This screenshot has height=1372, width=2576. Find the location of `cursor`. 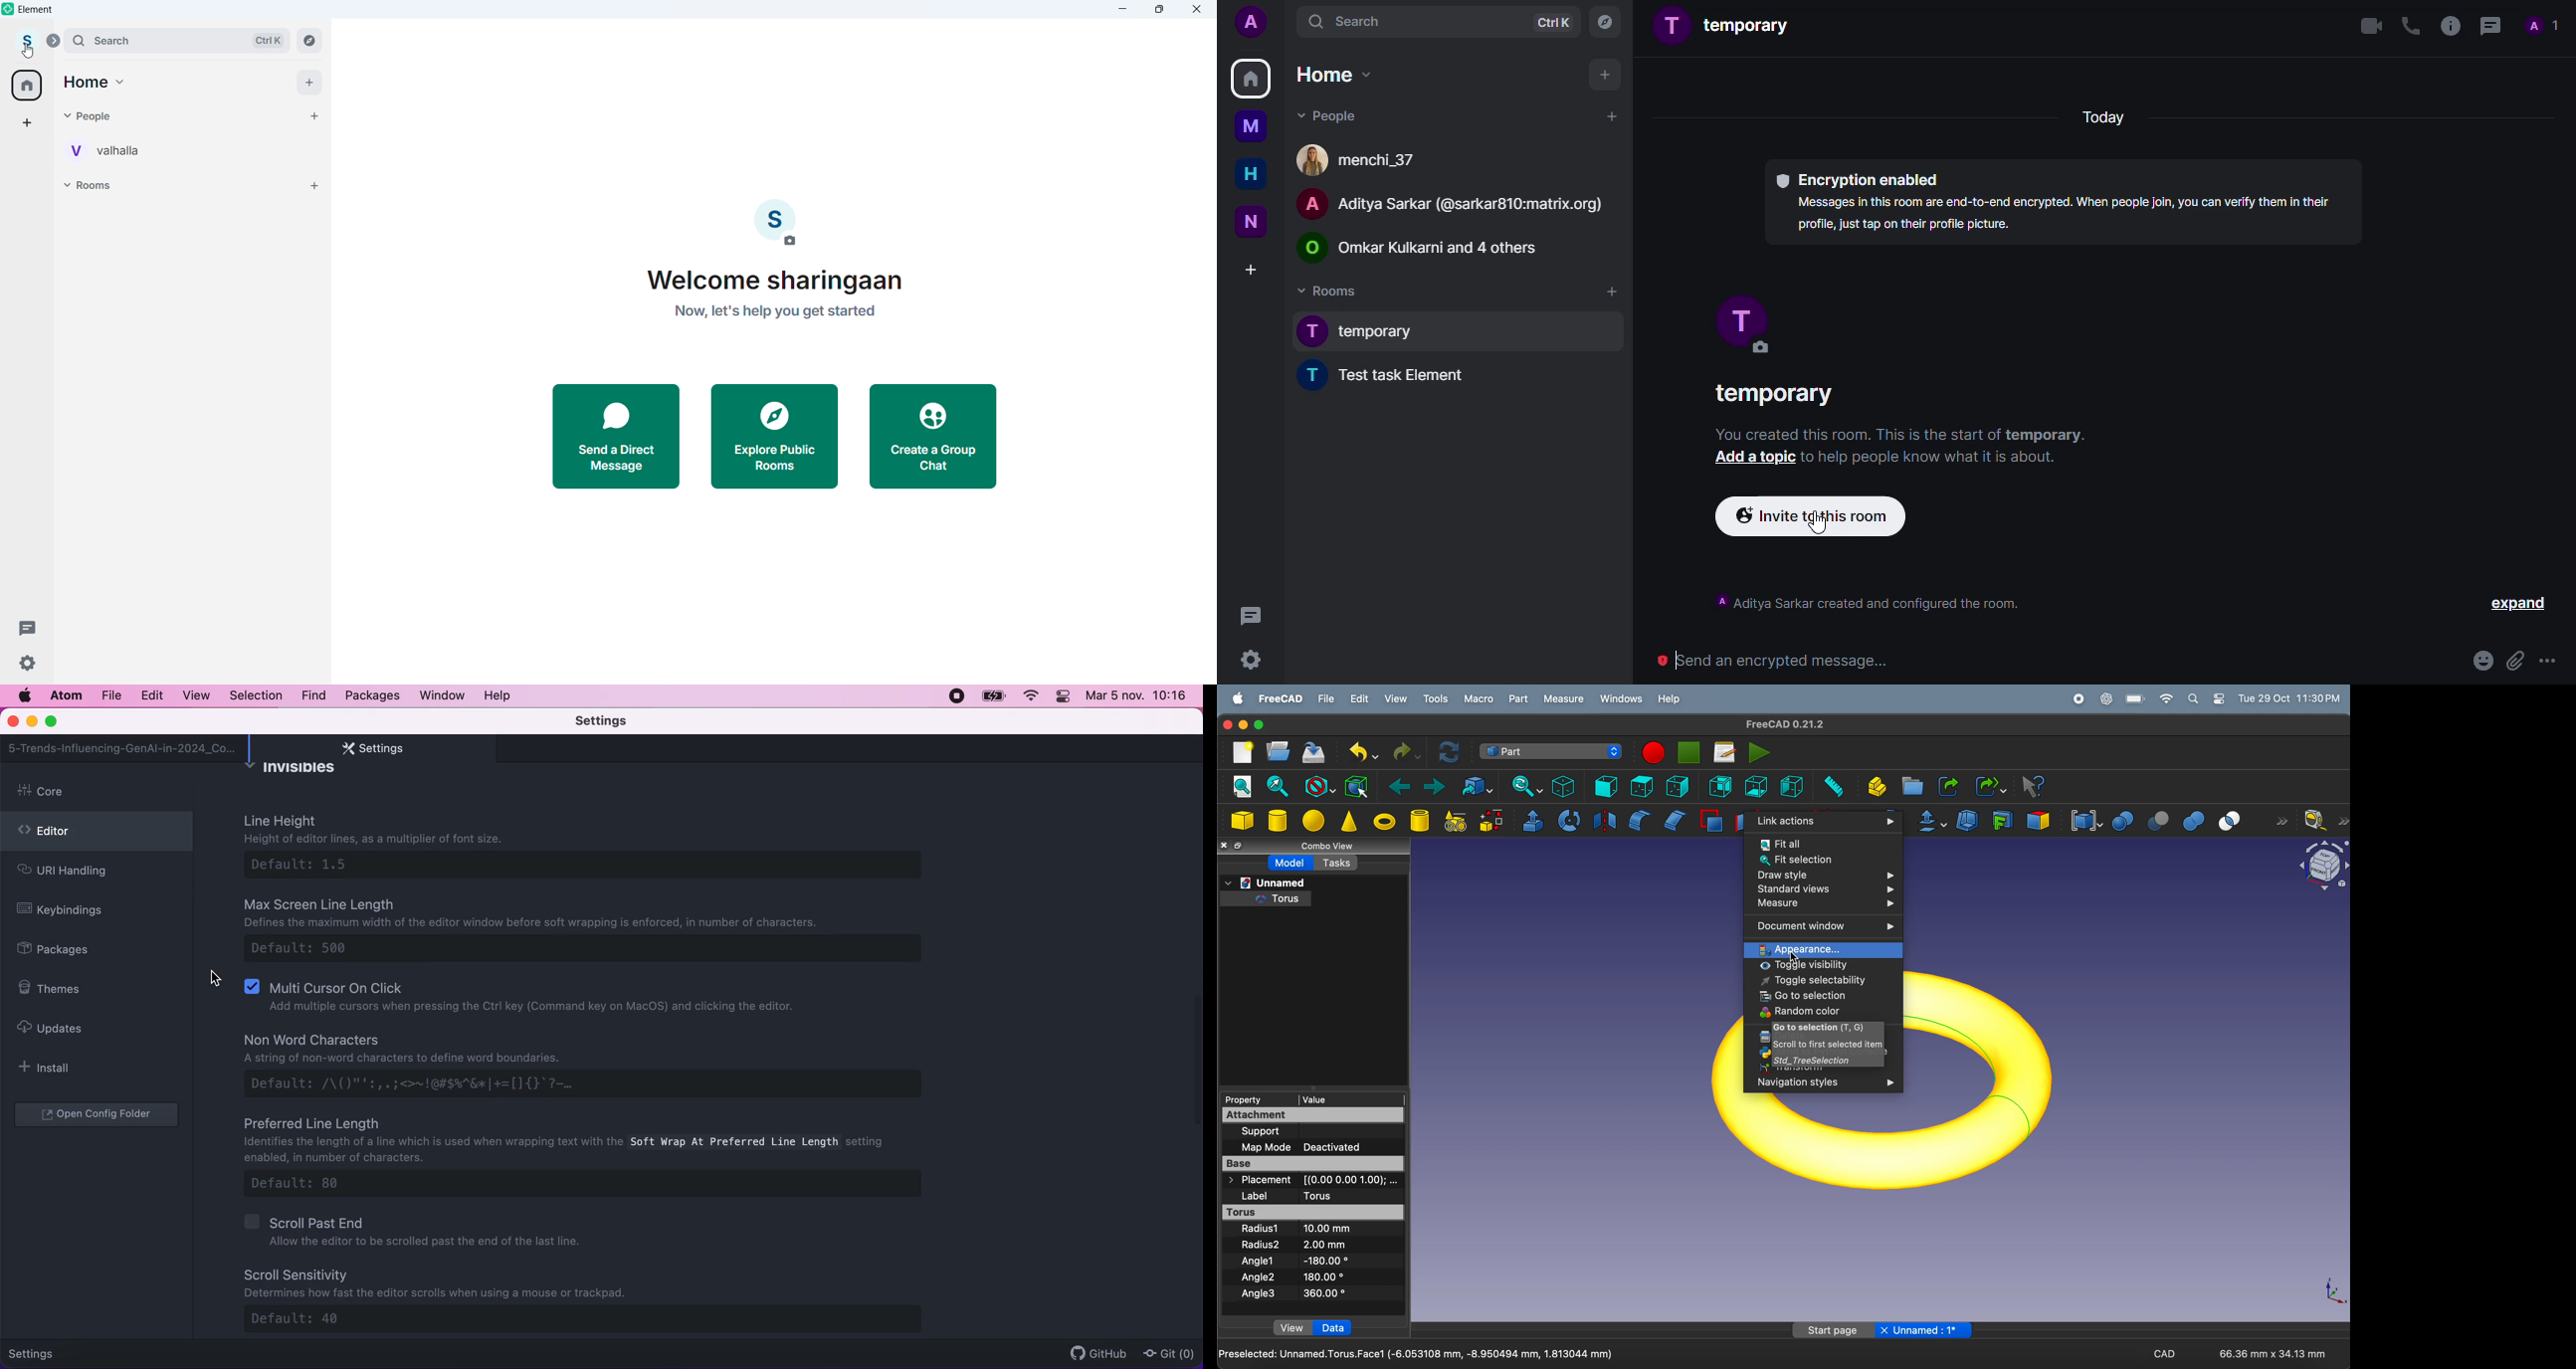

cursor is located at coordinates (1796, 958).